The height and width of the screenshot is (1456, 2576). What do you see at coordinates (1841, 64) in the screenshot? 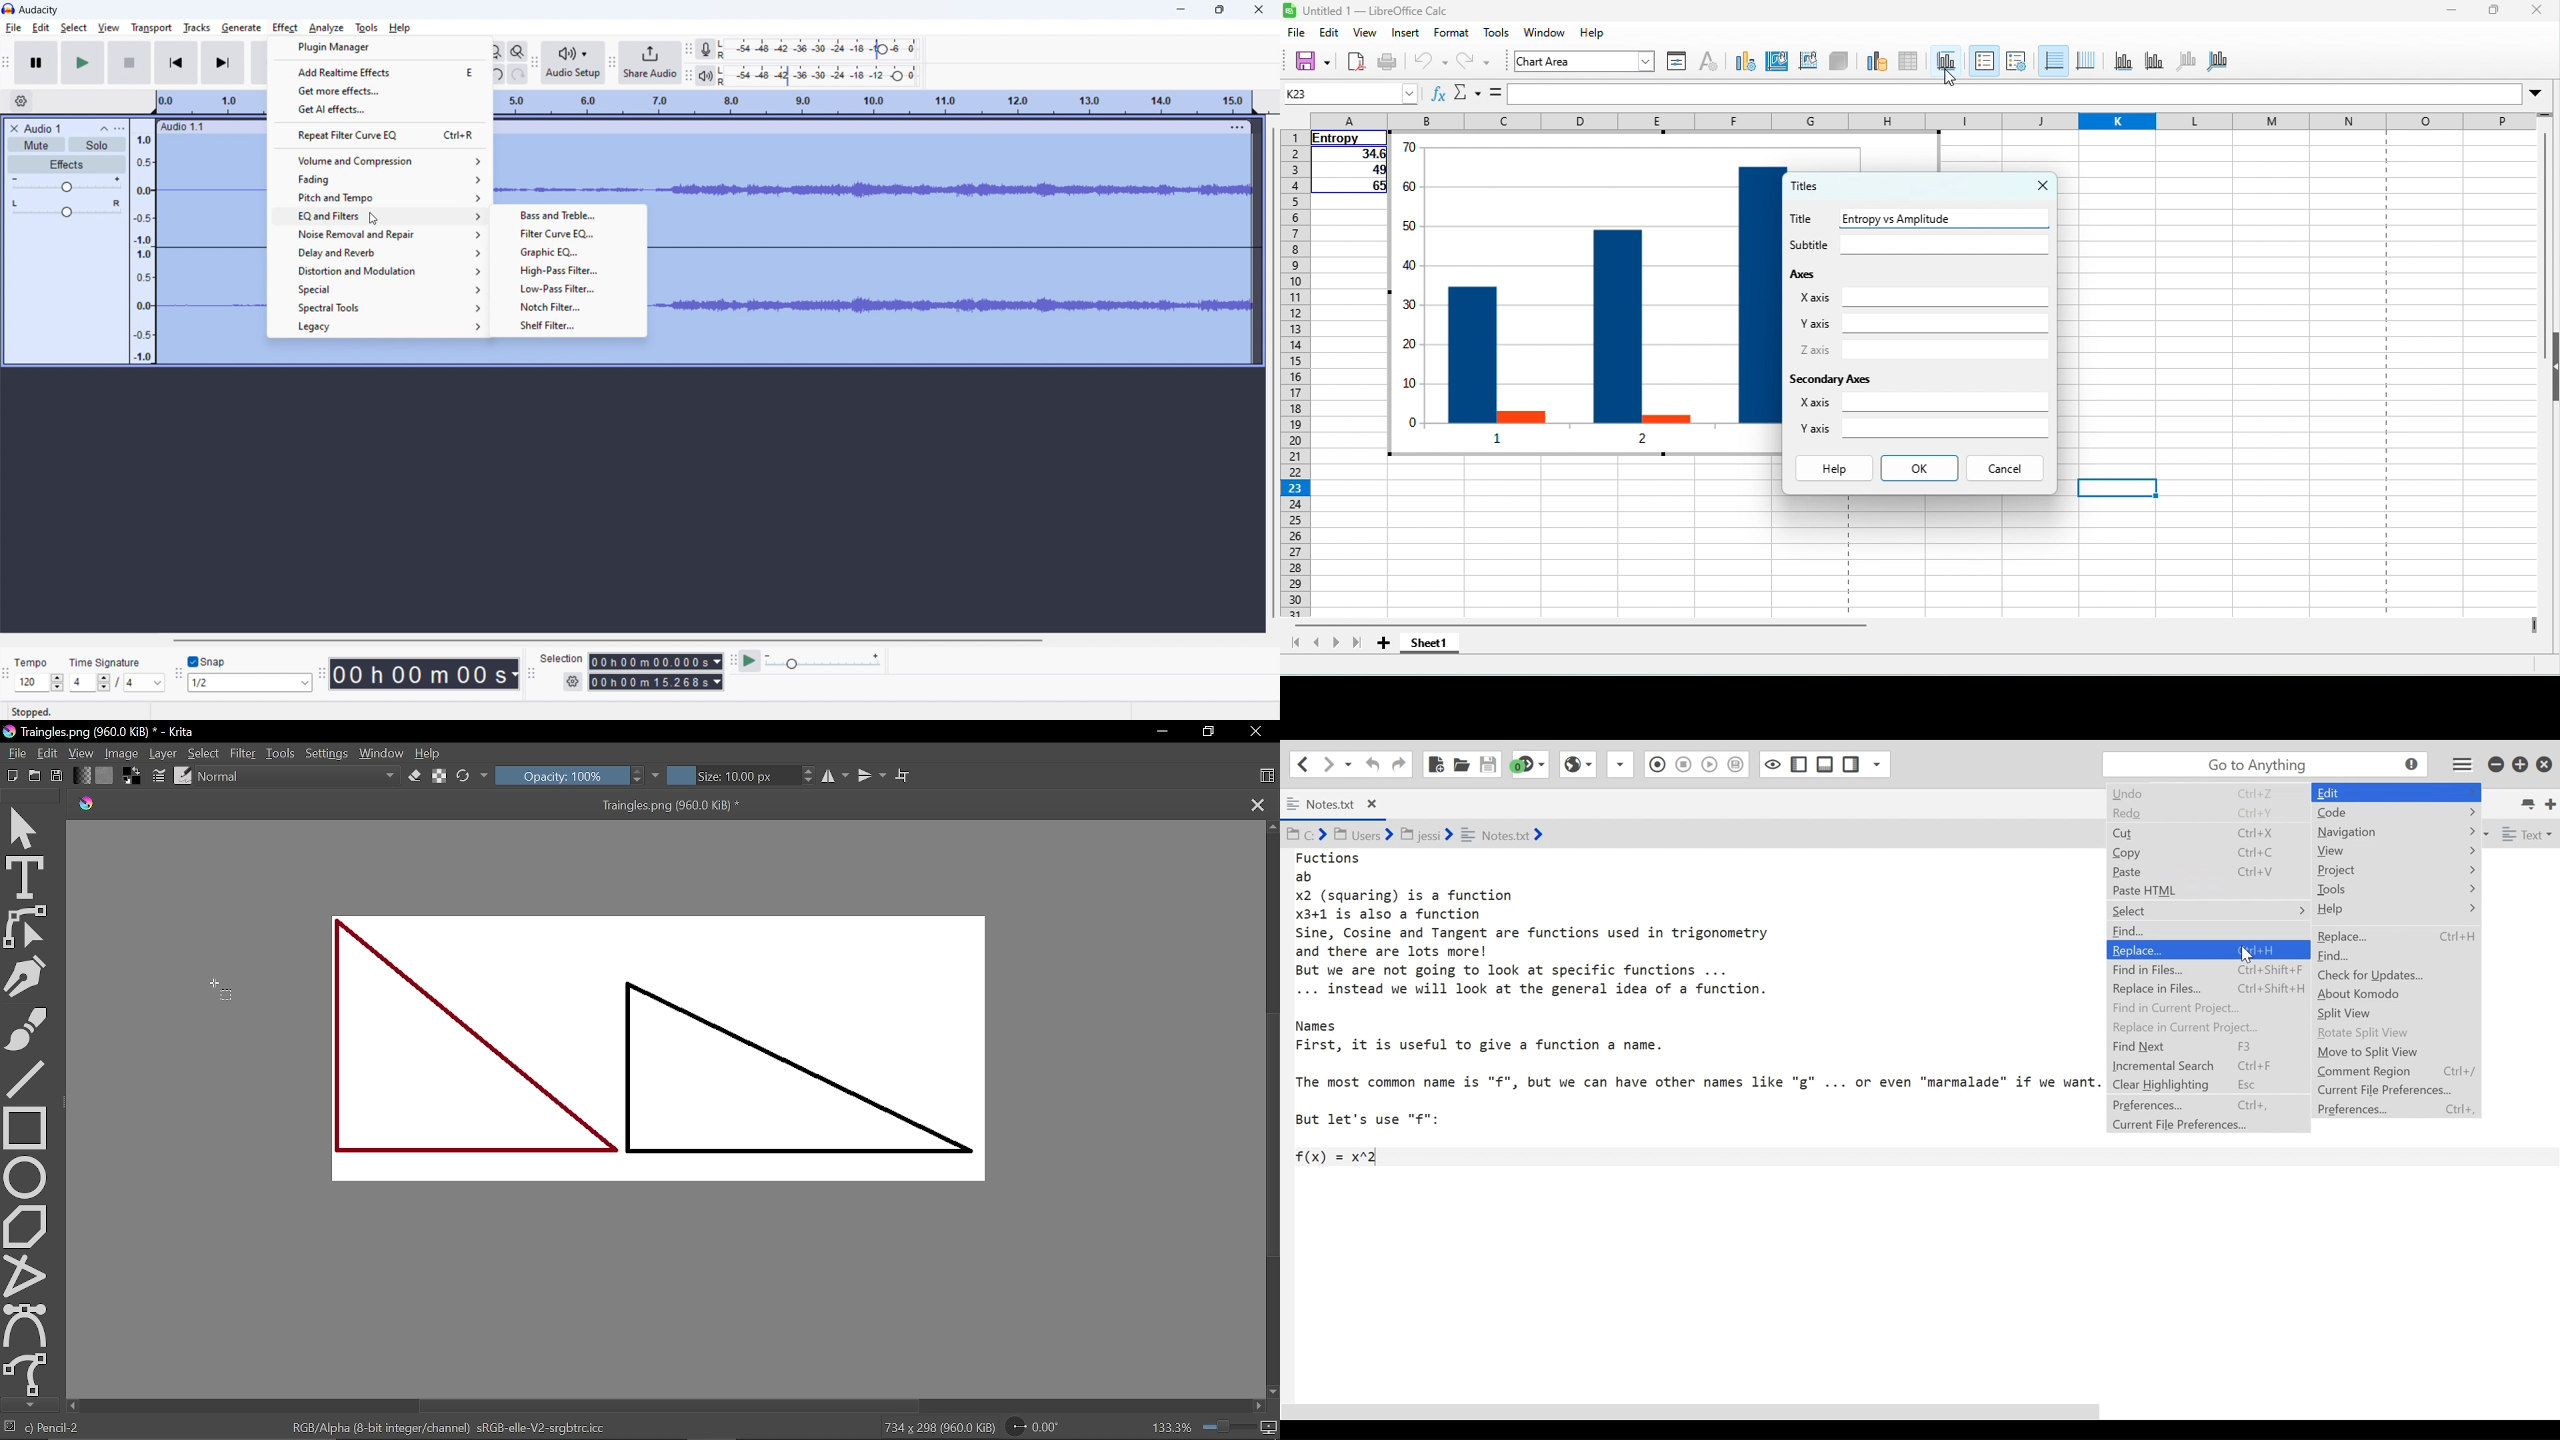
I see `3 d view` at bounding box center [1841, 64].